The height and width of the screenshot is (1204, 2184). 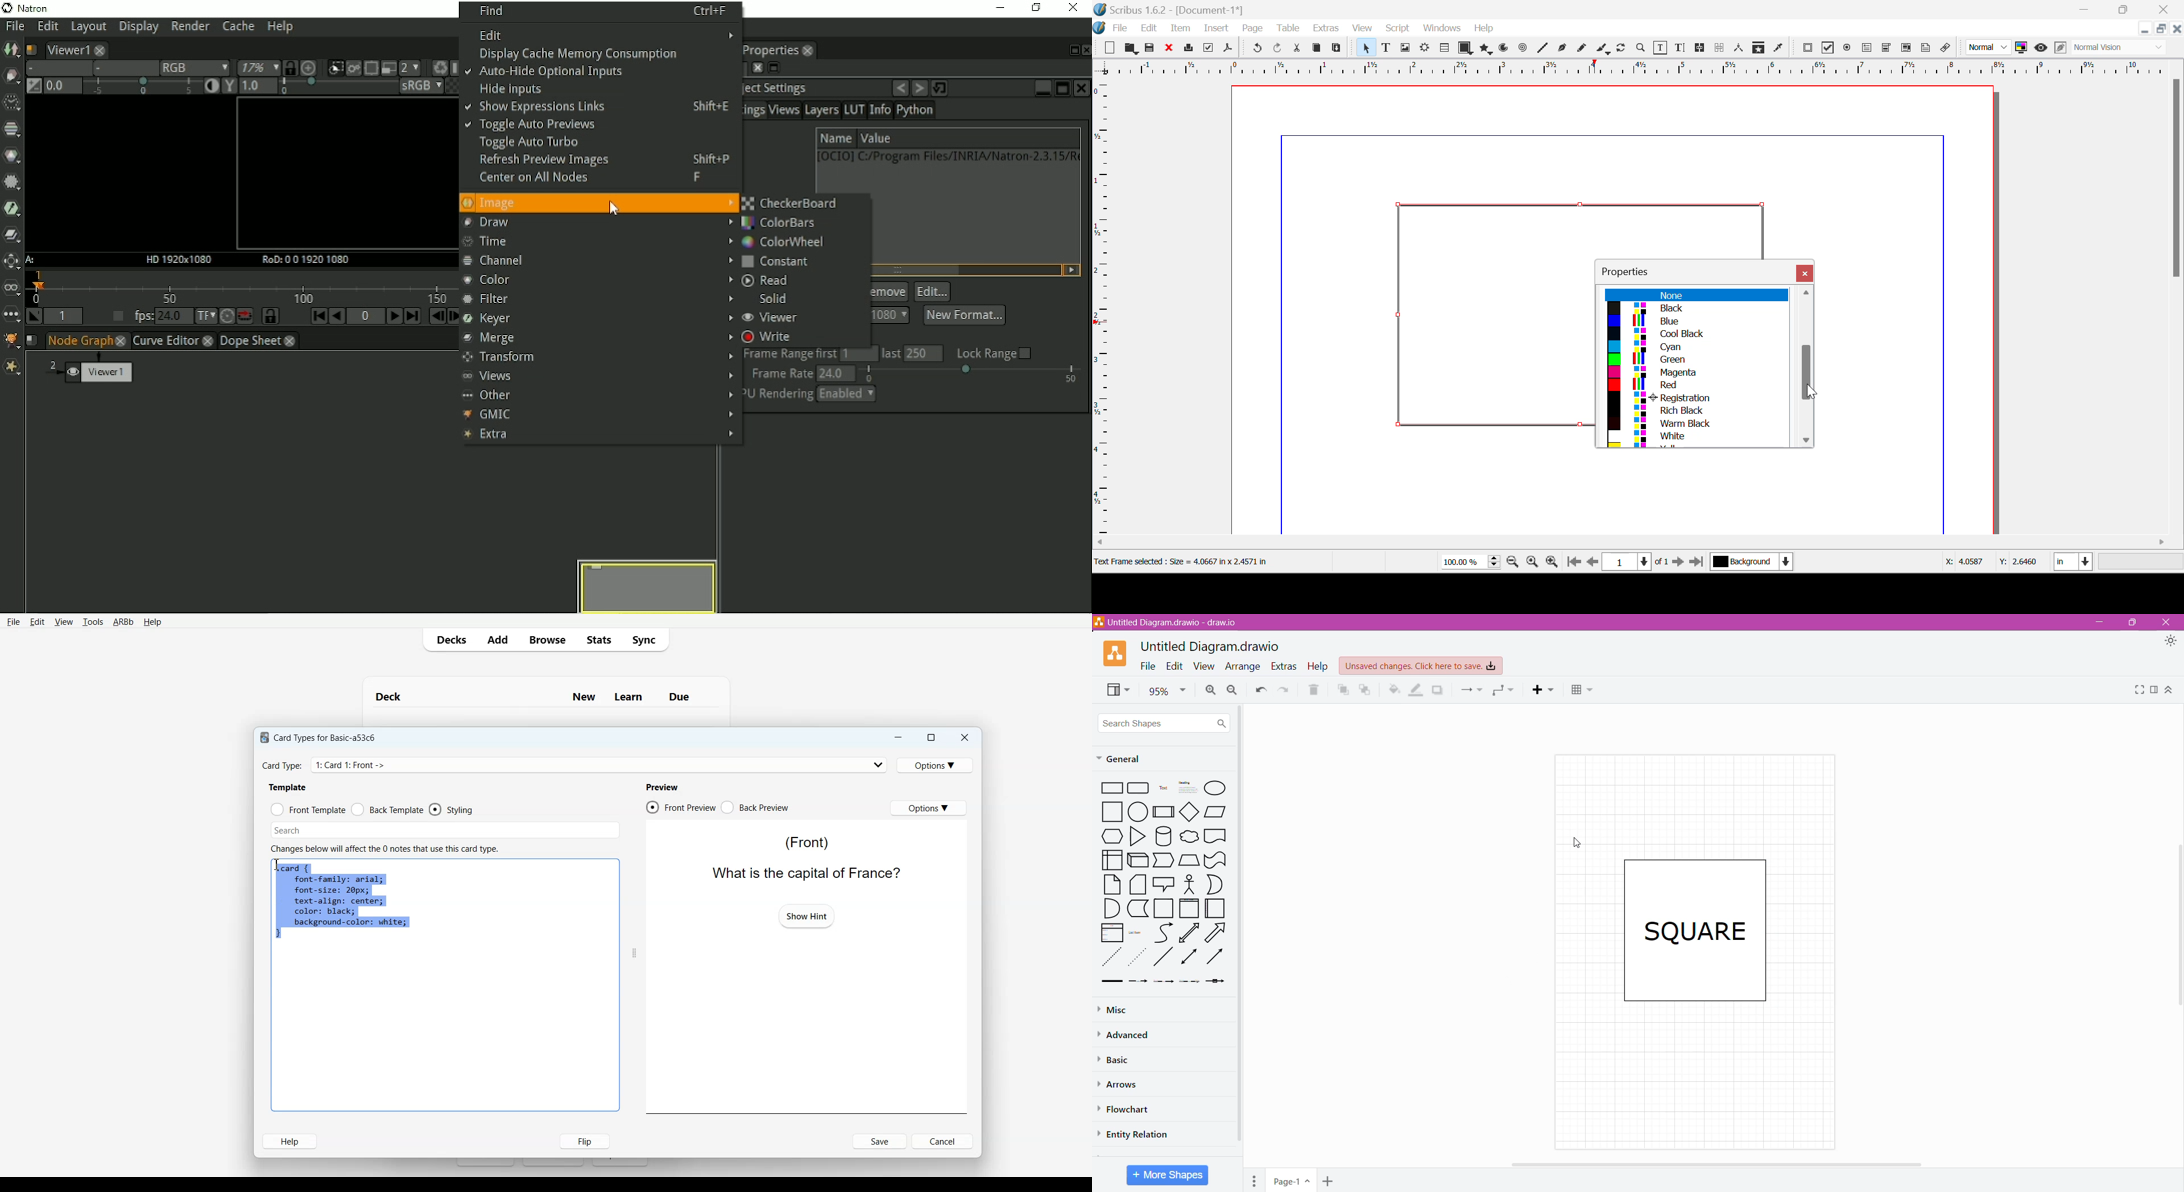 I want to click on Link Annotation, so click(x=1945, y=48).